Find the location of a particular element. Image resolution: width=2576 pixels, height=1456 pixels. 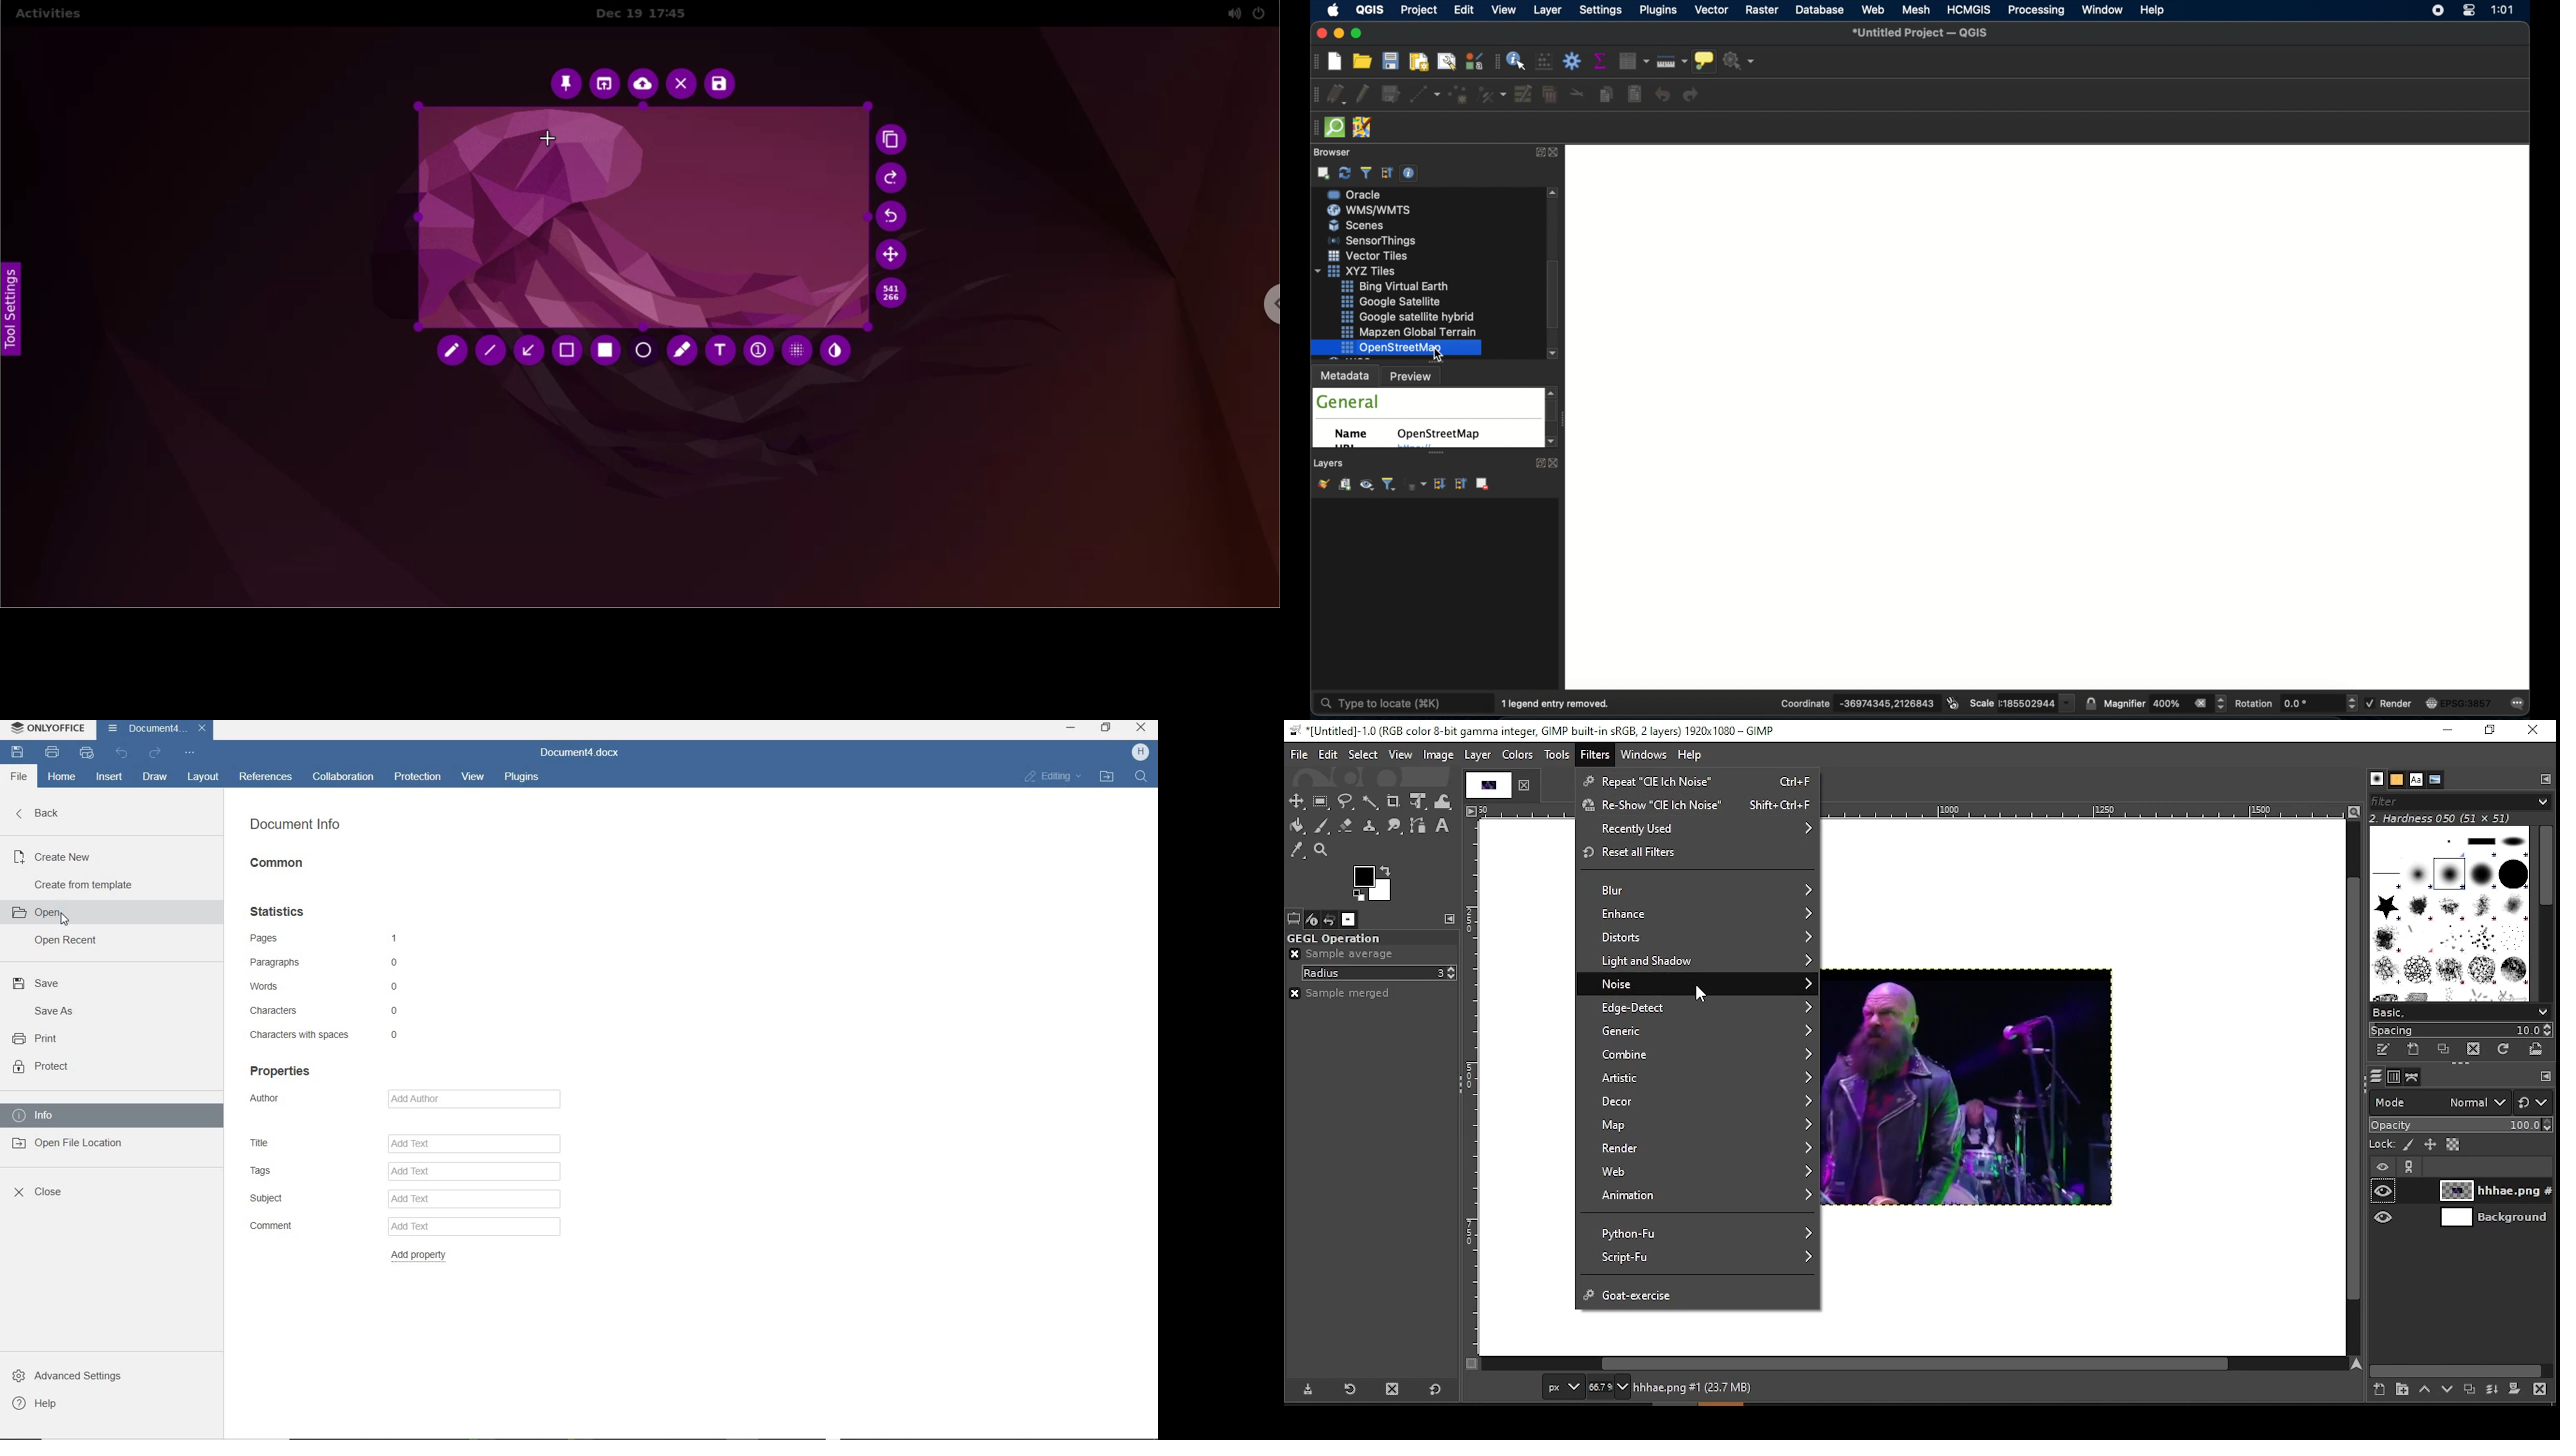

blank project is located at coordinates (2053, 415).